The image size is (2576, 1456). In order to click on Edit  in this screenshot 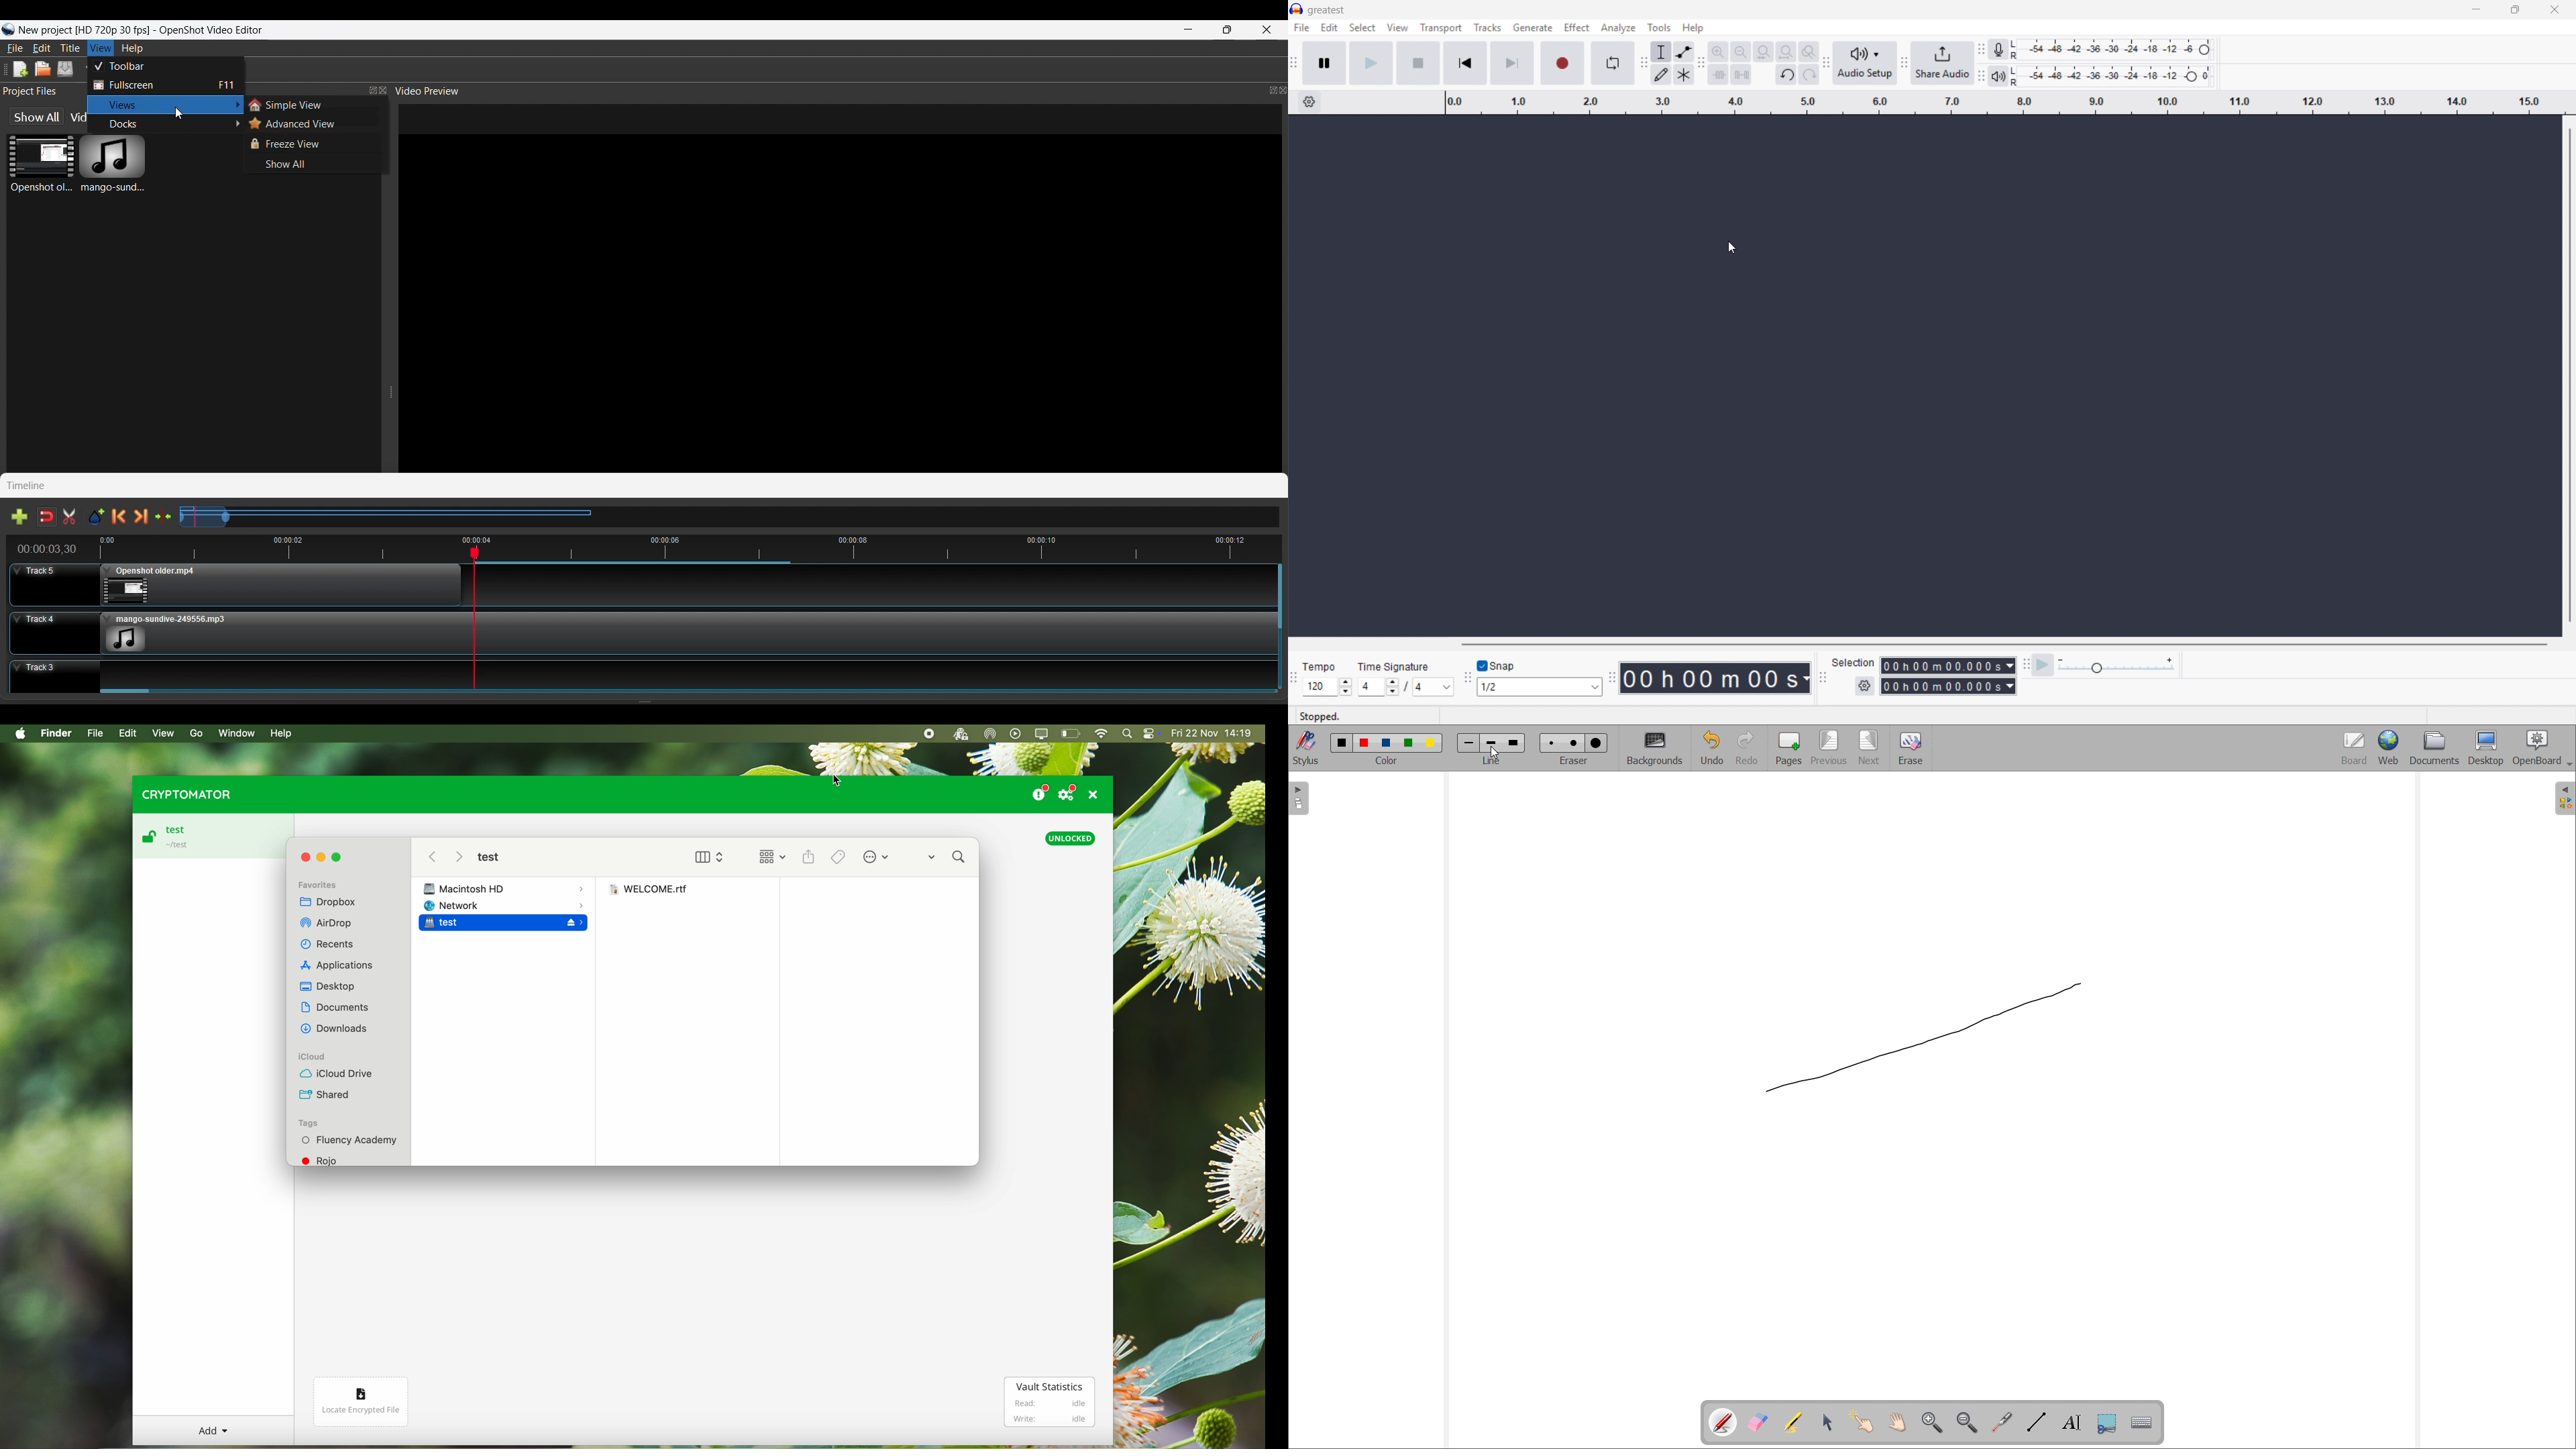, I will do `click(1330, 28)`.